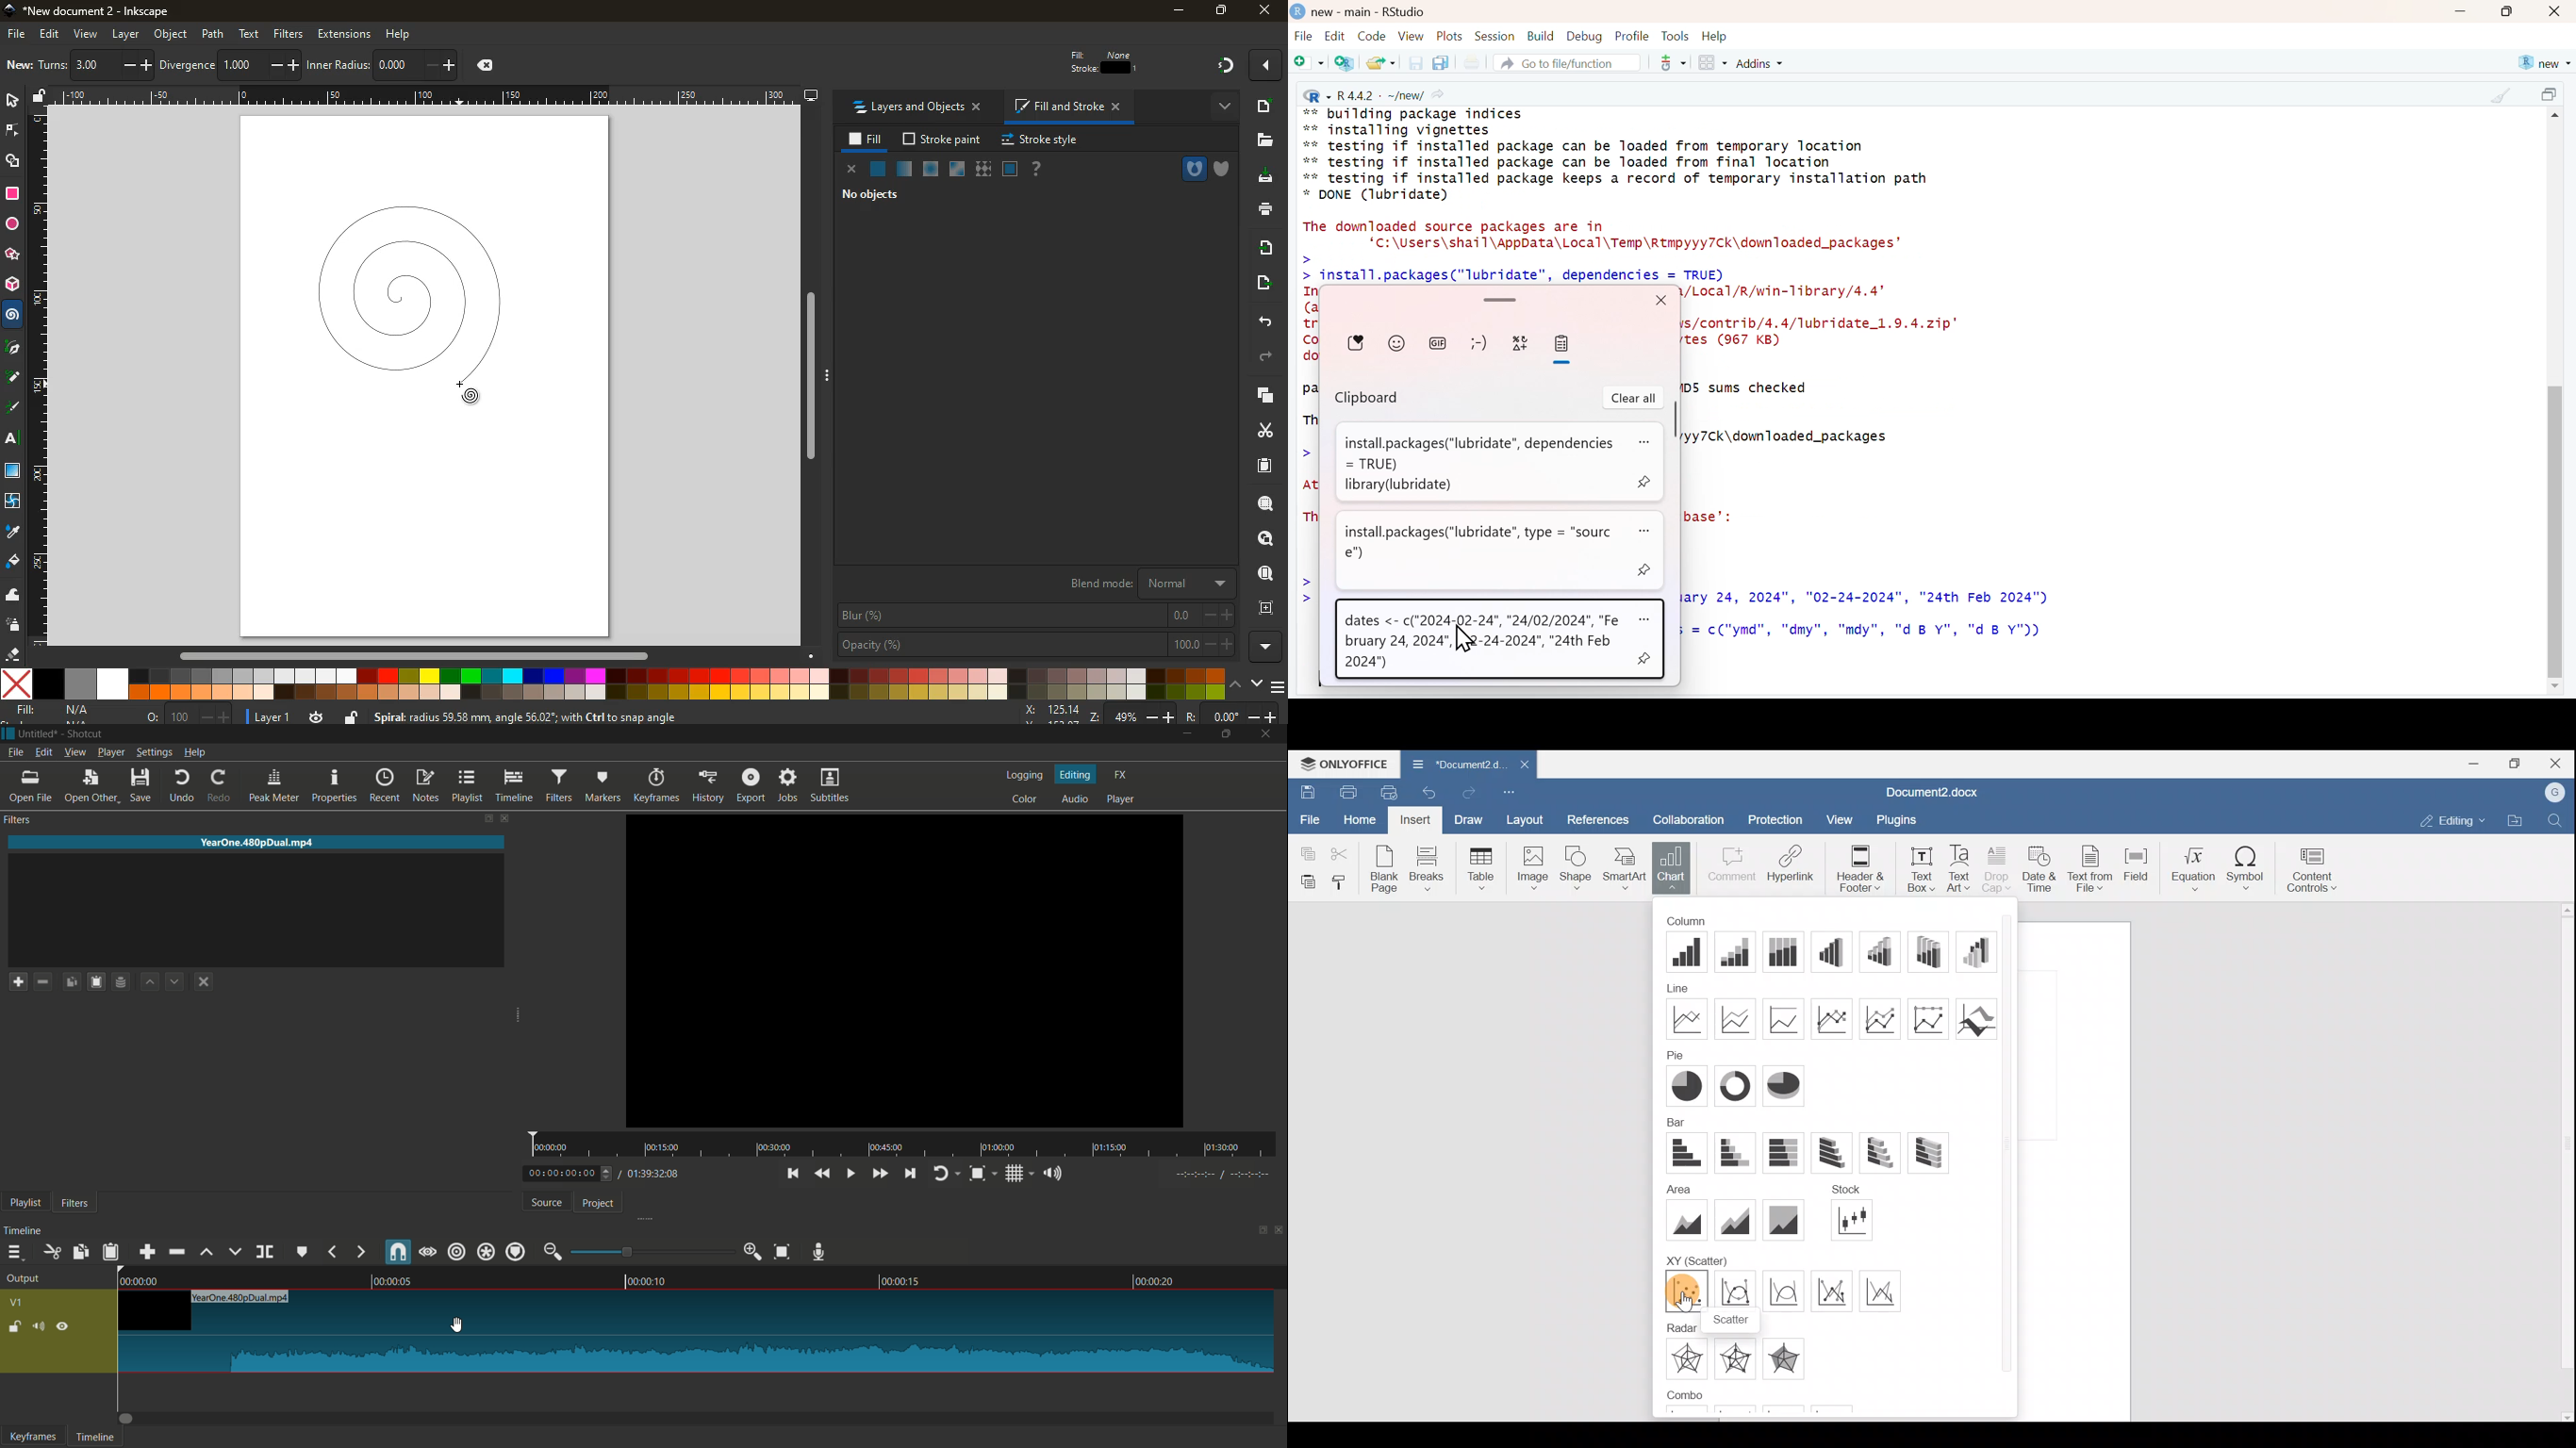 This screenshot has width=2576, height=1456. I want to click on Emoji, so click(1397, 342).